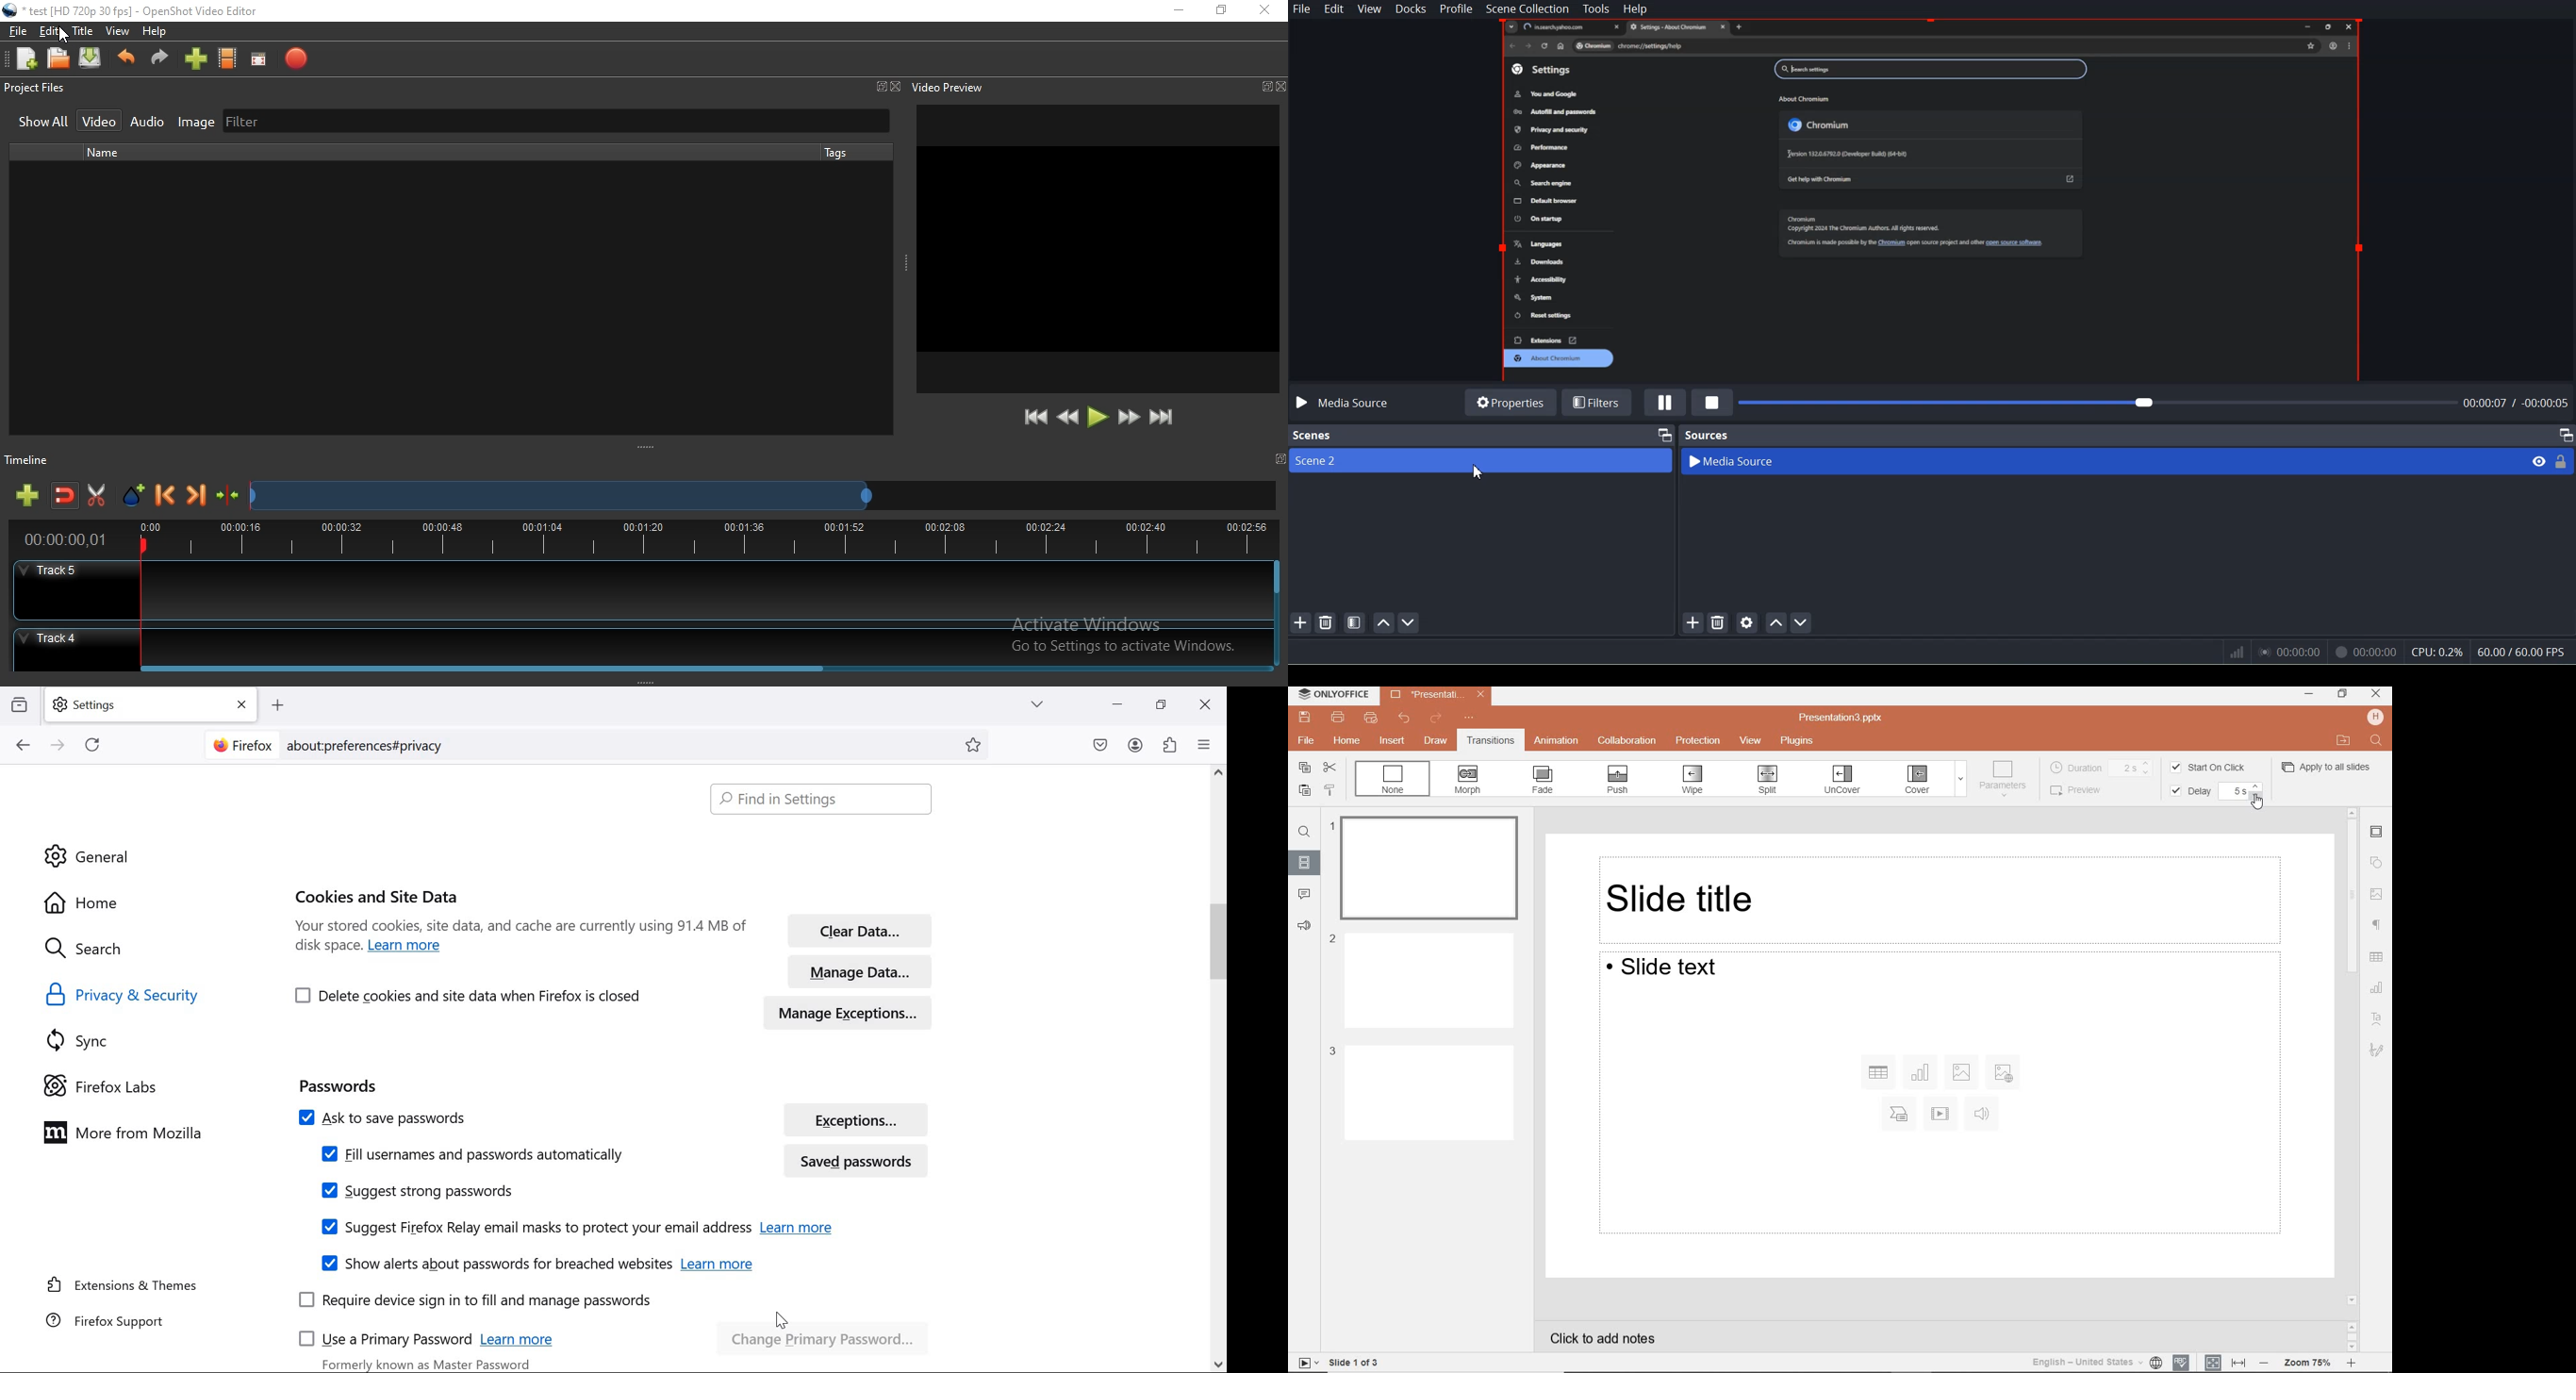  I want to click on Slide title, so click(1942, 896).